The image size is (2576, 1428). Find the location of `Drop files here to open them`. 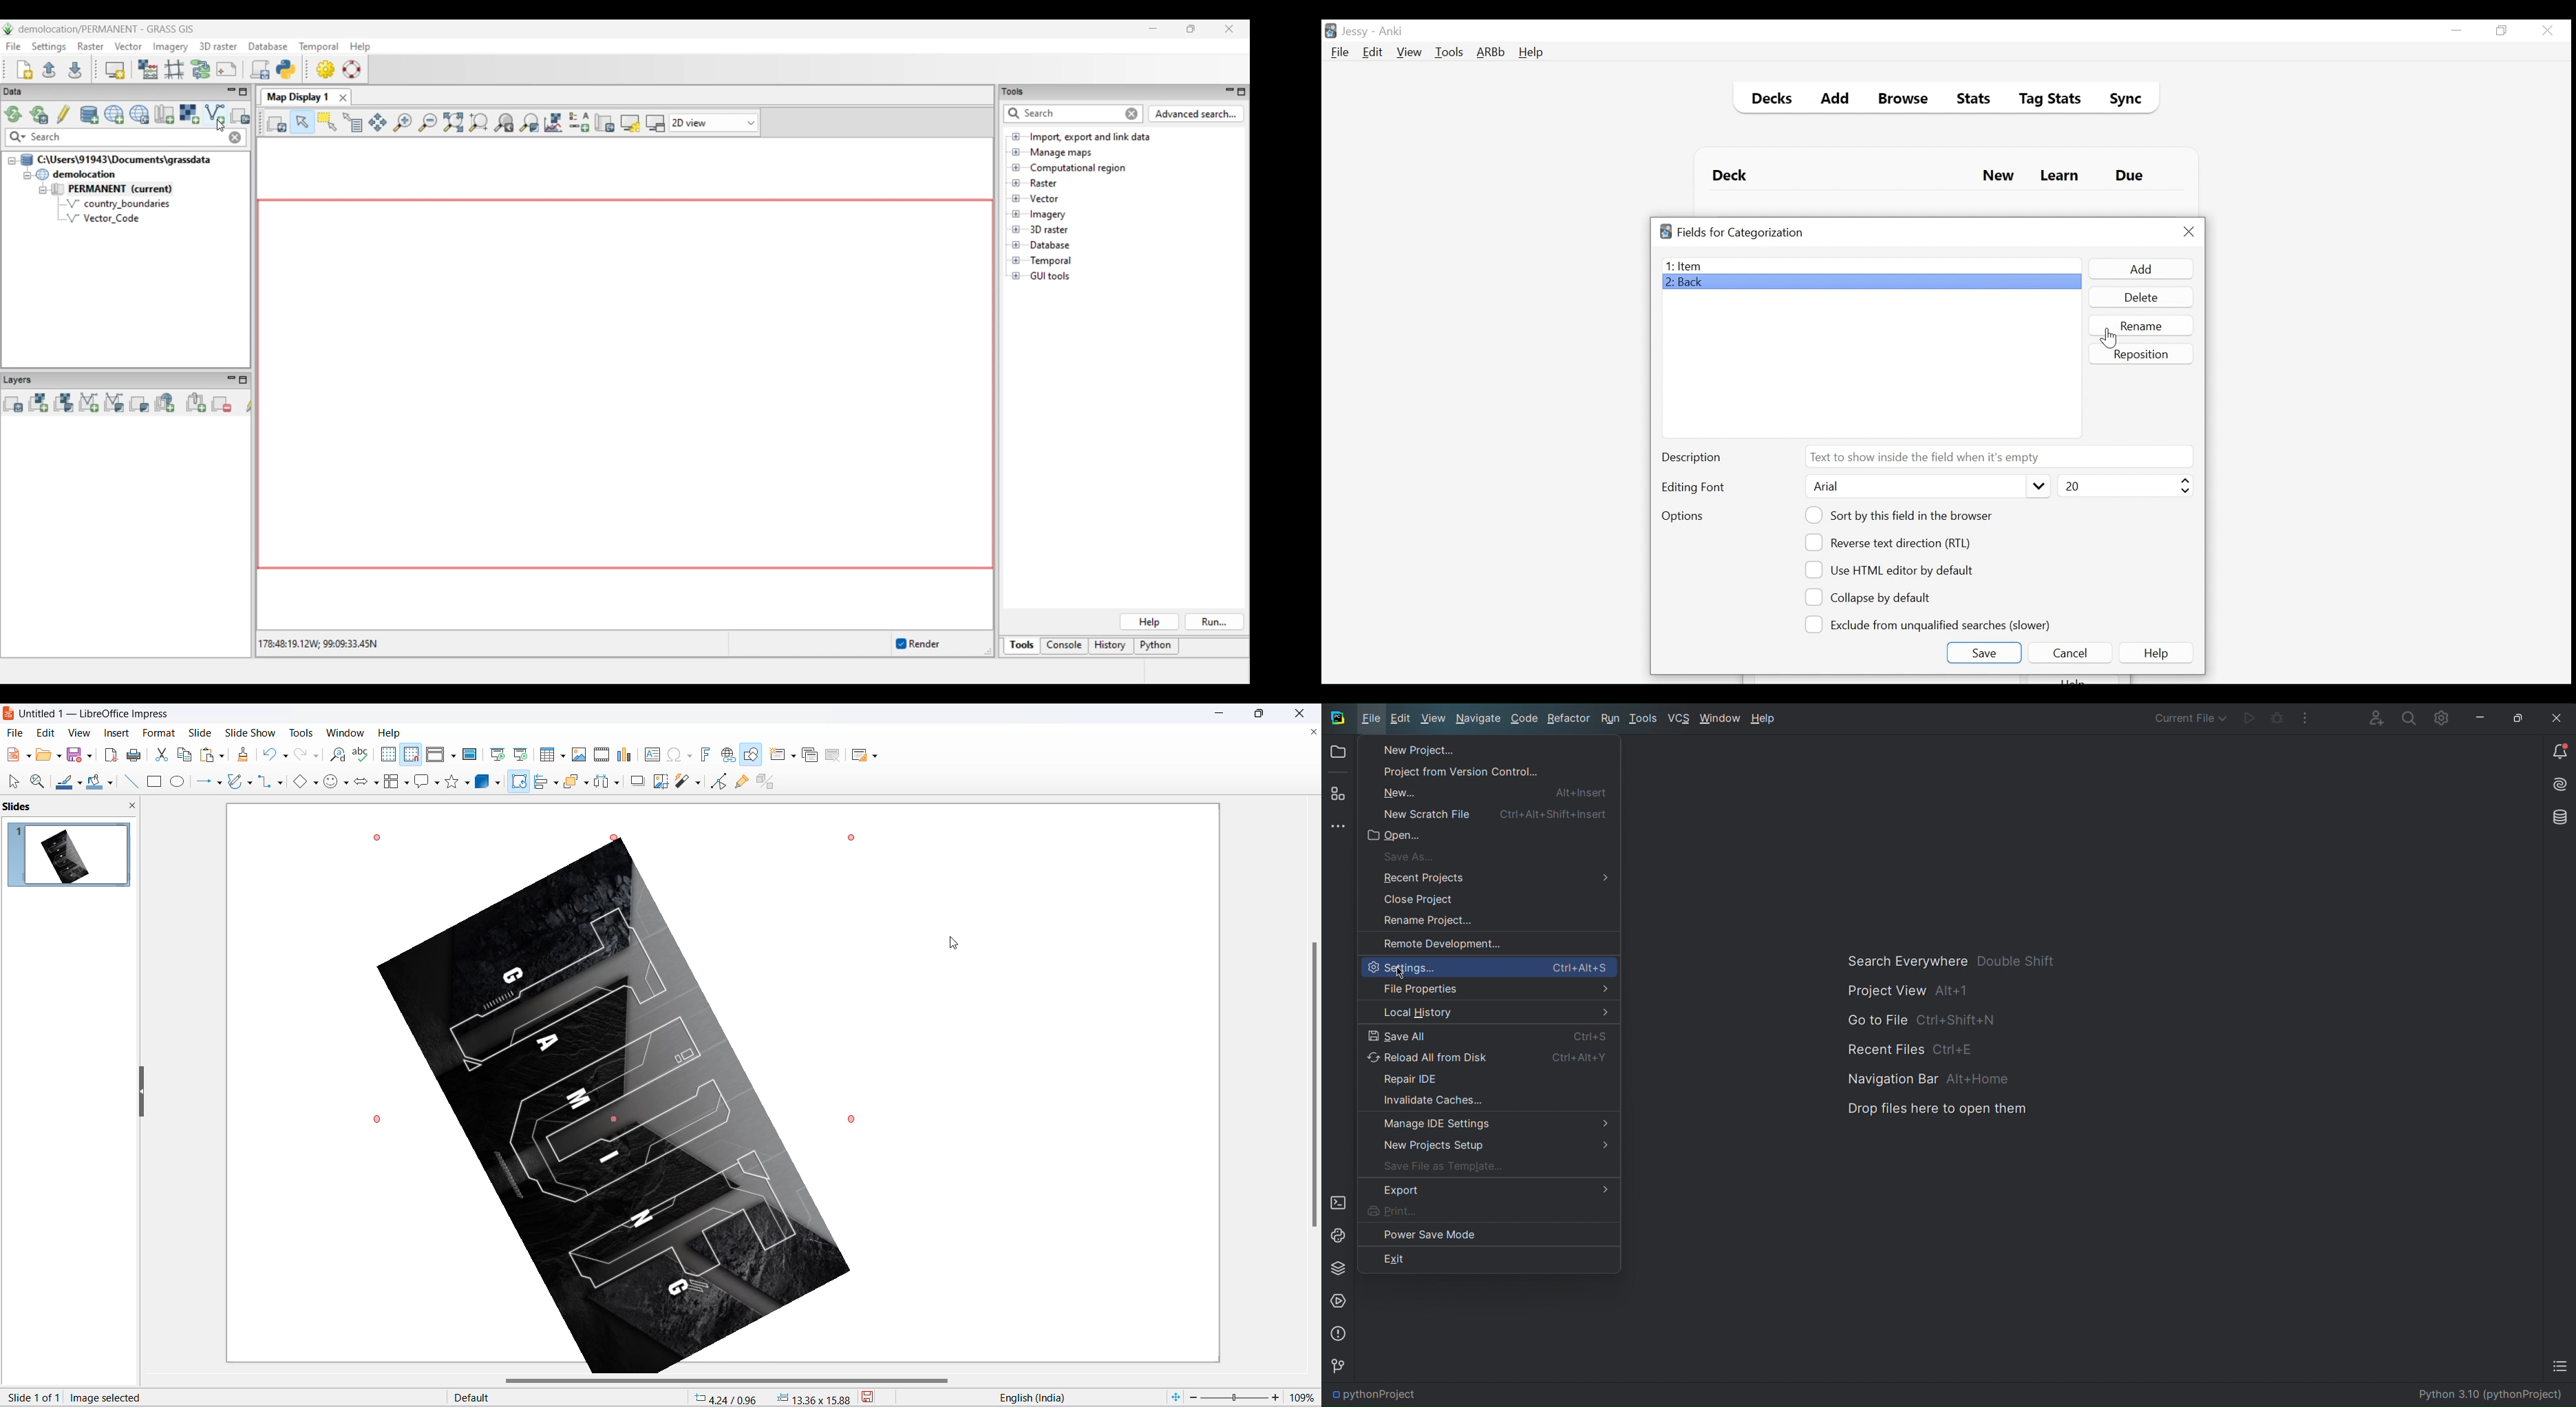

Drop files here to open them is located at coordinates (1931, 1111).